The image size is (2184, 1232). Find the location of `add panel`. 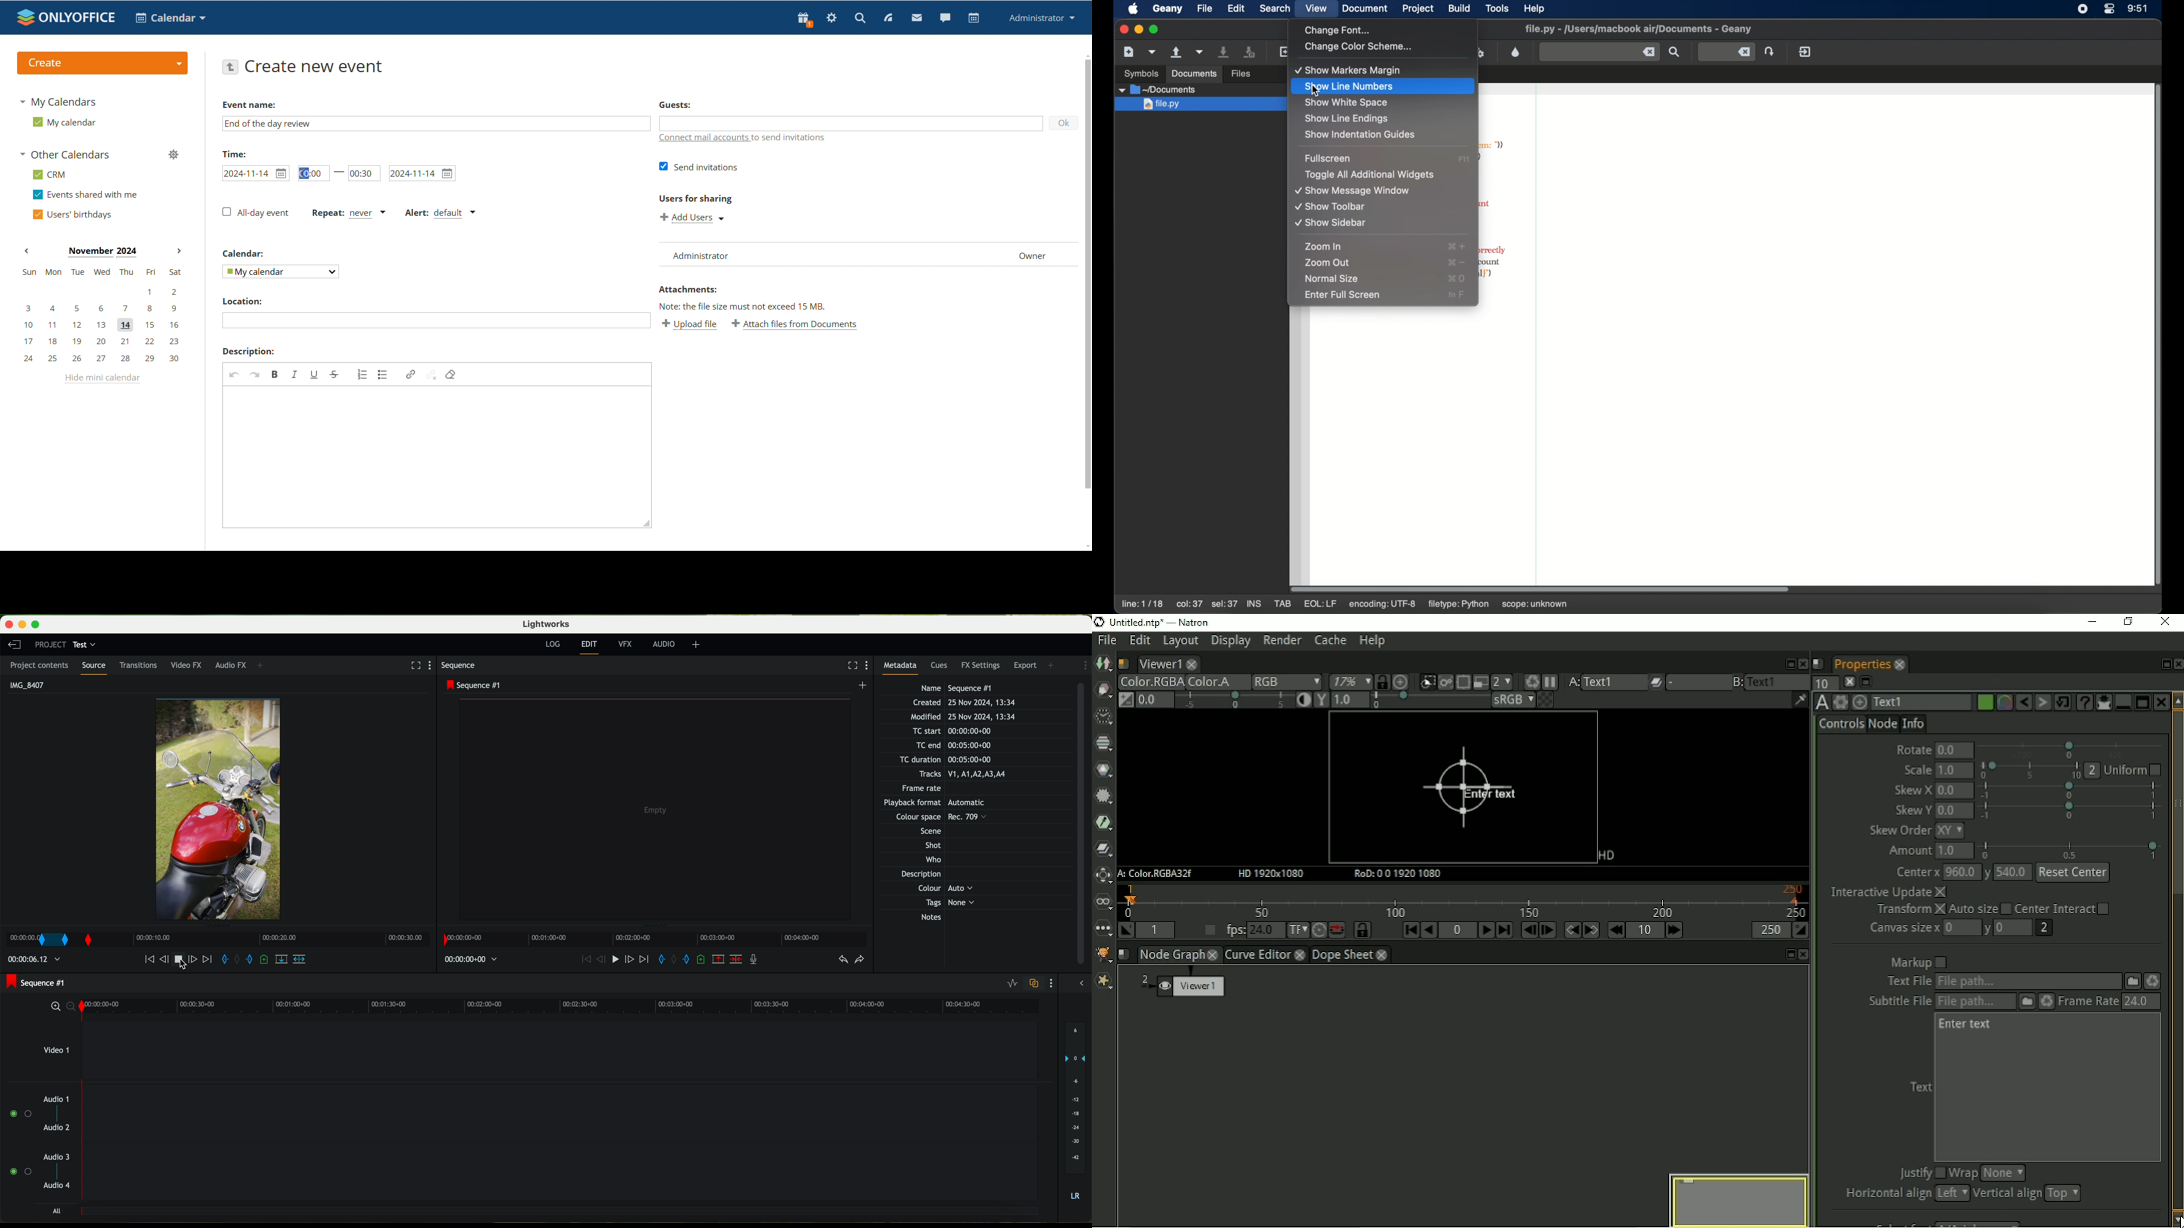

add panel is located at coordinates (1052, 664).